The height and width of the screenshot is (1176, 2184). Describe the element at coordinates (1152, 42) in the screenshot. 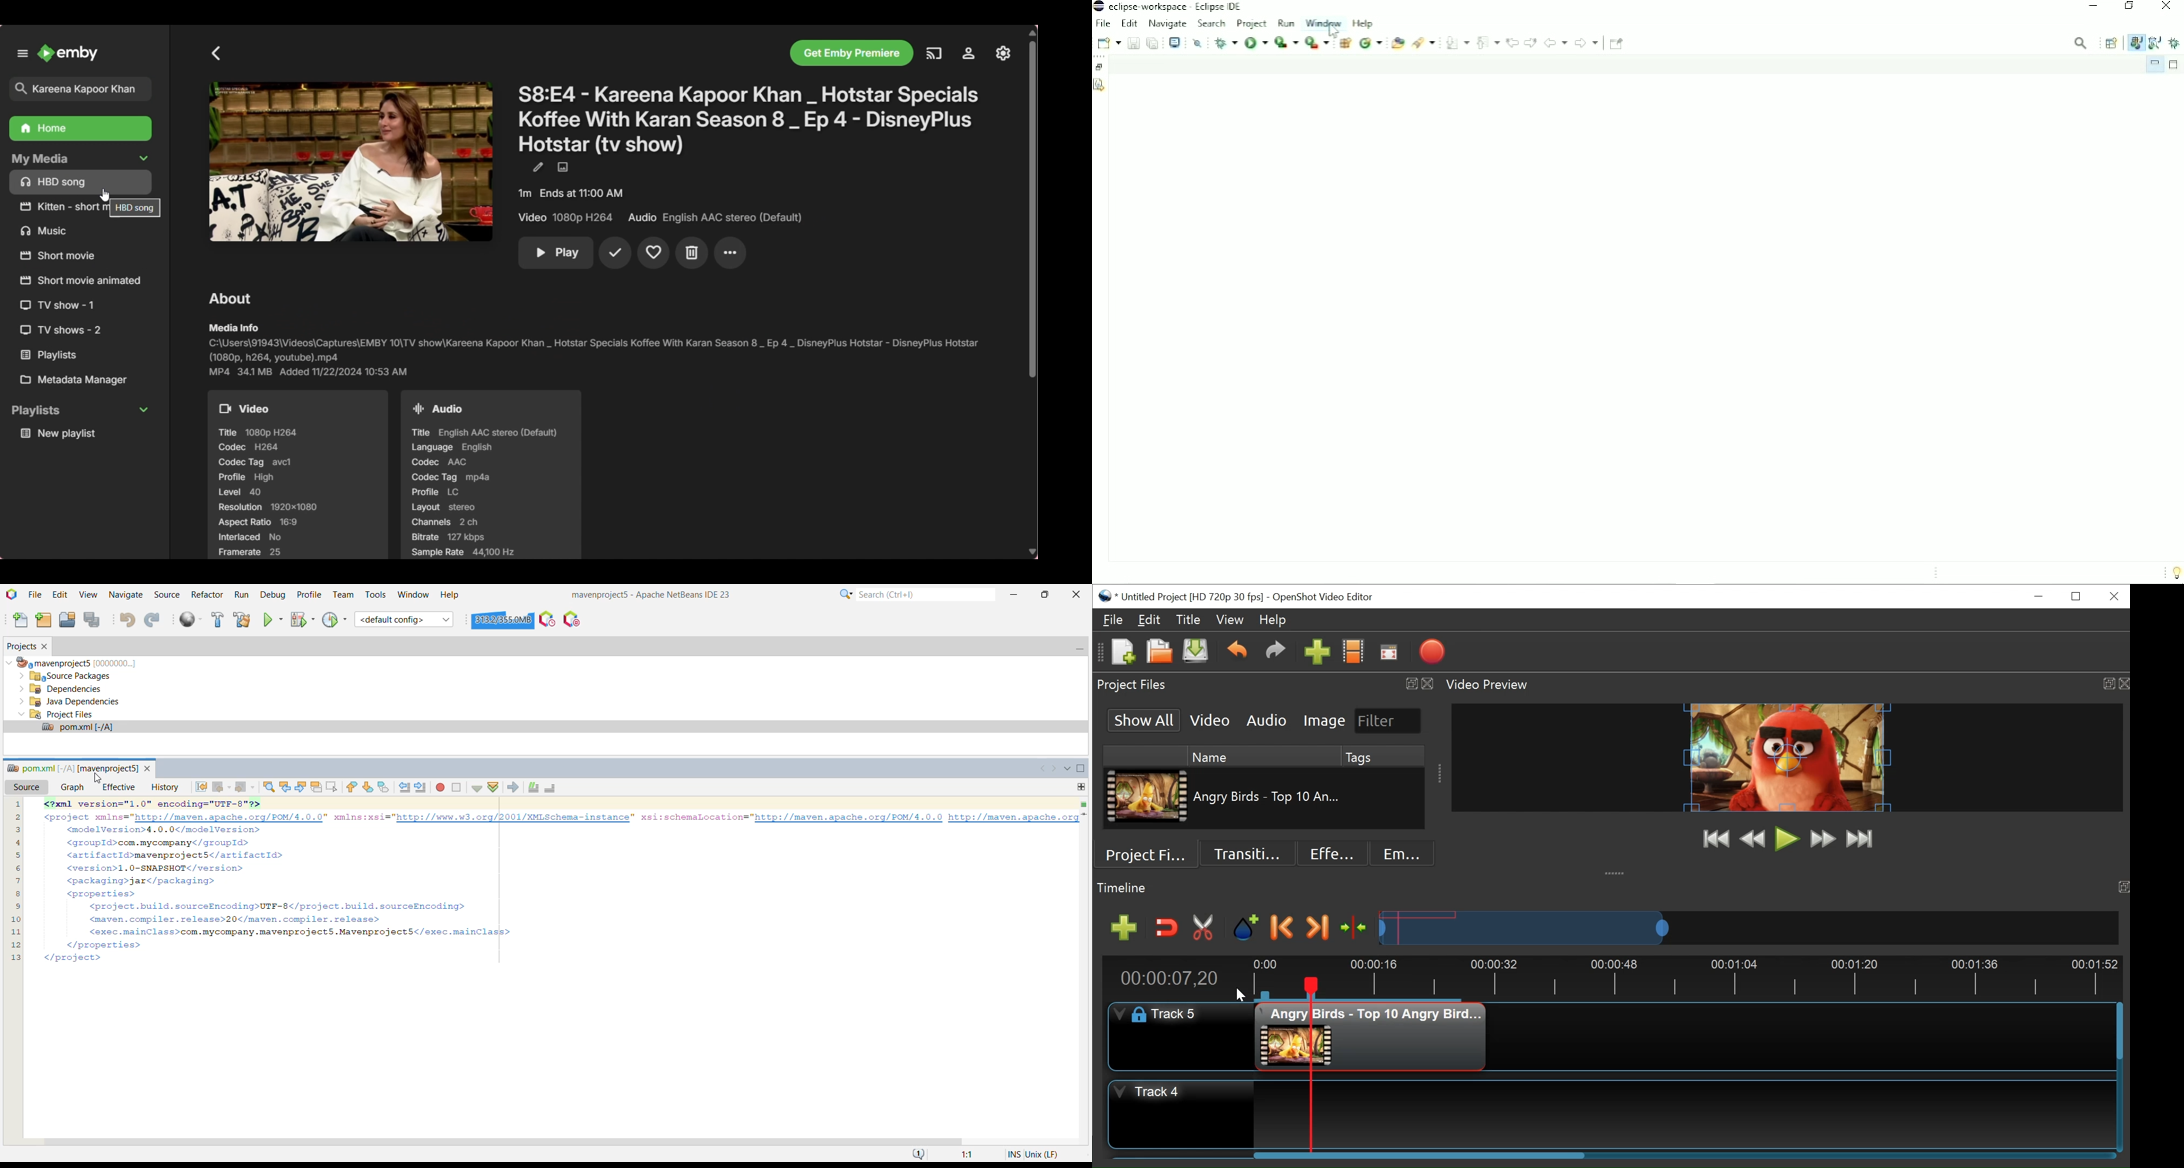

I see `Save all` at that location.